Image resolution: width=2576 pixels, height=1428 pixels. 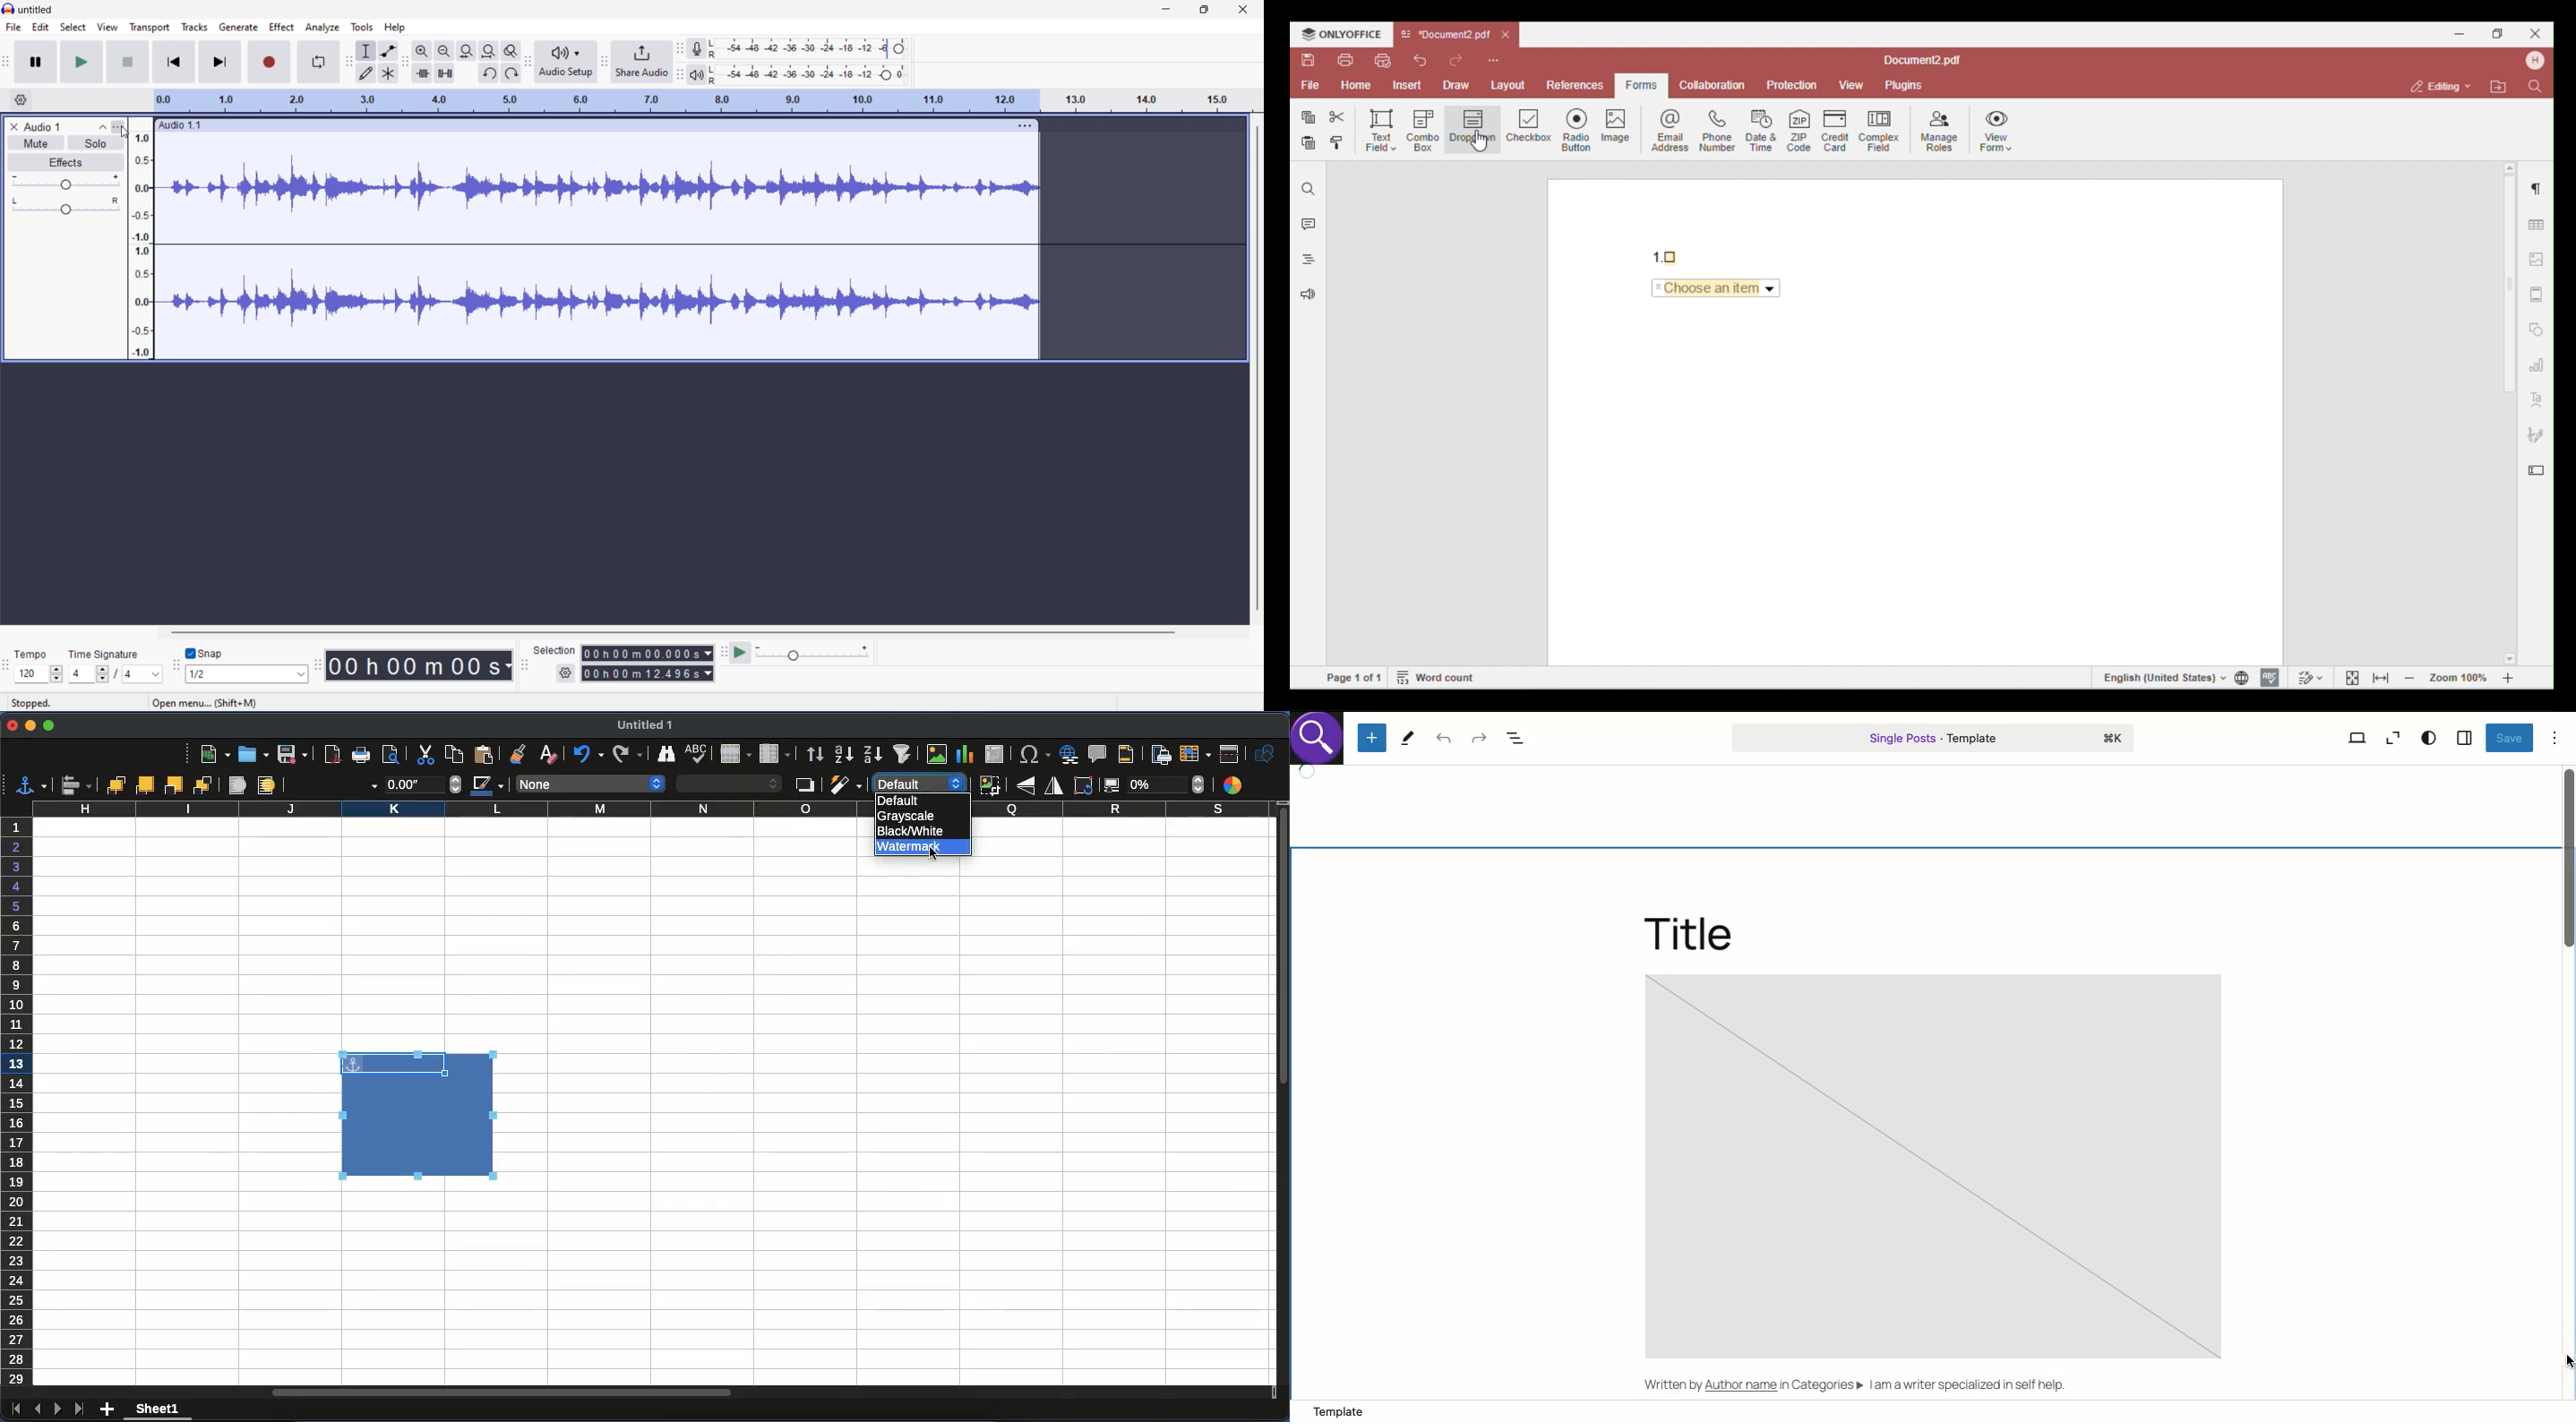 What do you see at coordinates (47, 726) in the screenshot?
I see `maximize` at bounding box center [47, 726].